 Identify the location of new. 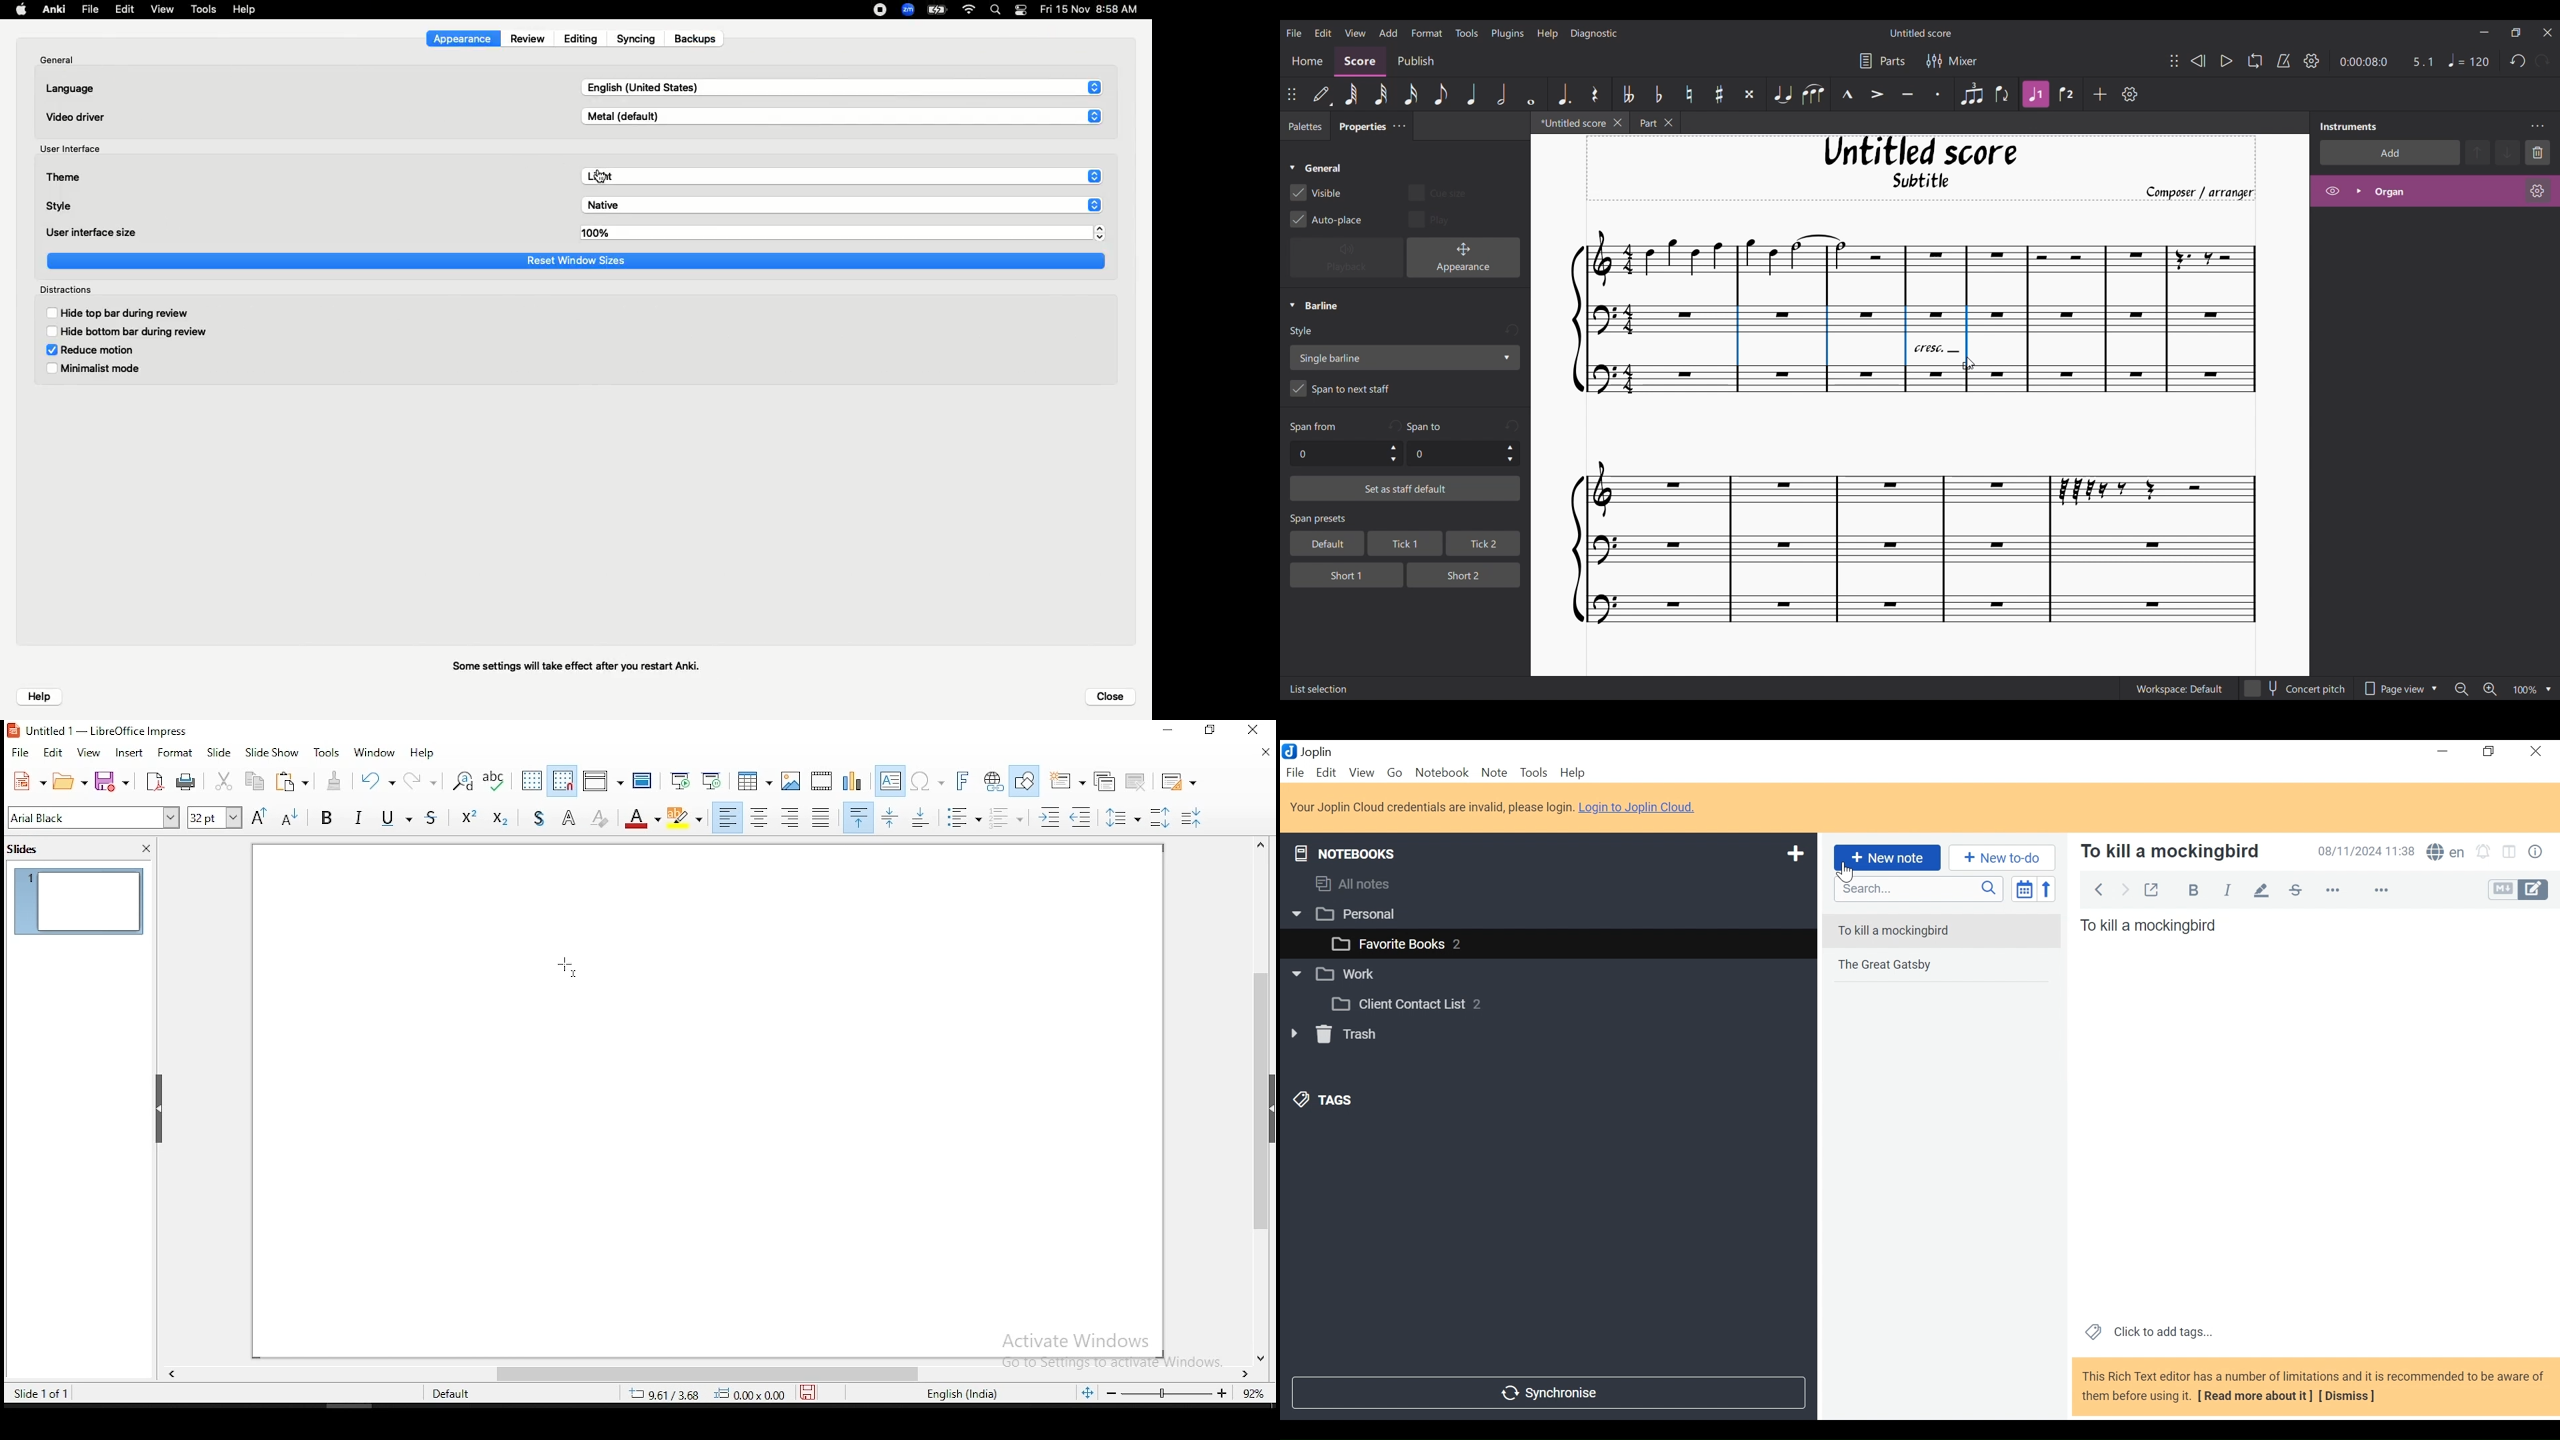
(28, 781).